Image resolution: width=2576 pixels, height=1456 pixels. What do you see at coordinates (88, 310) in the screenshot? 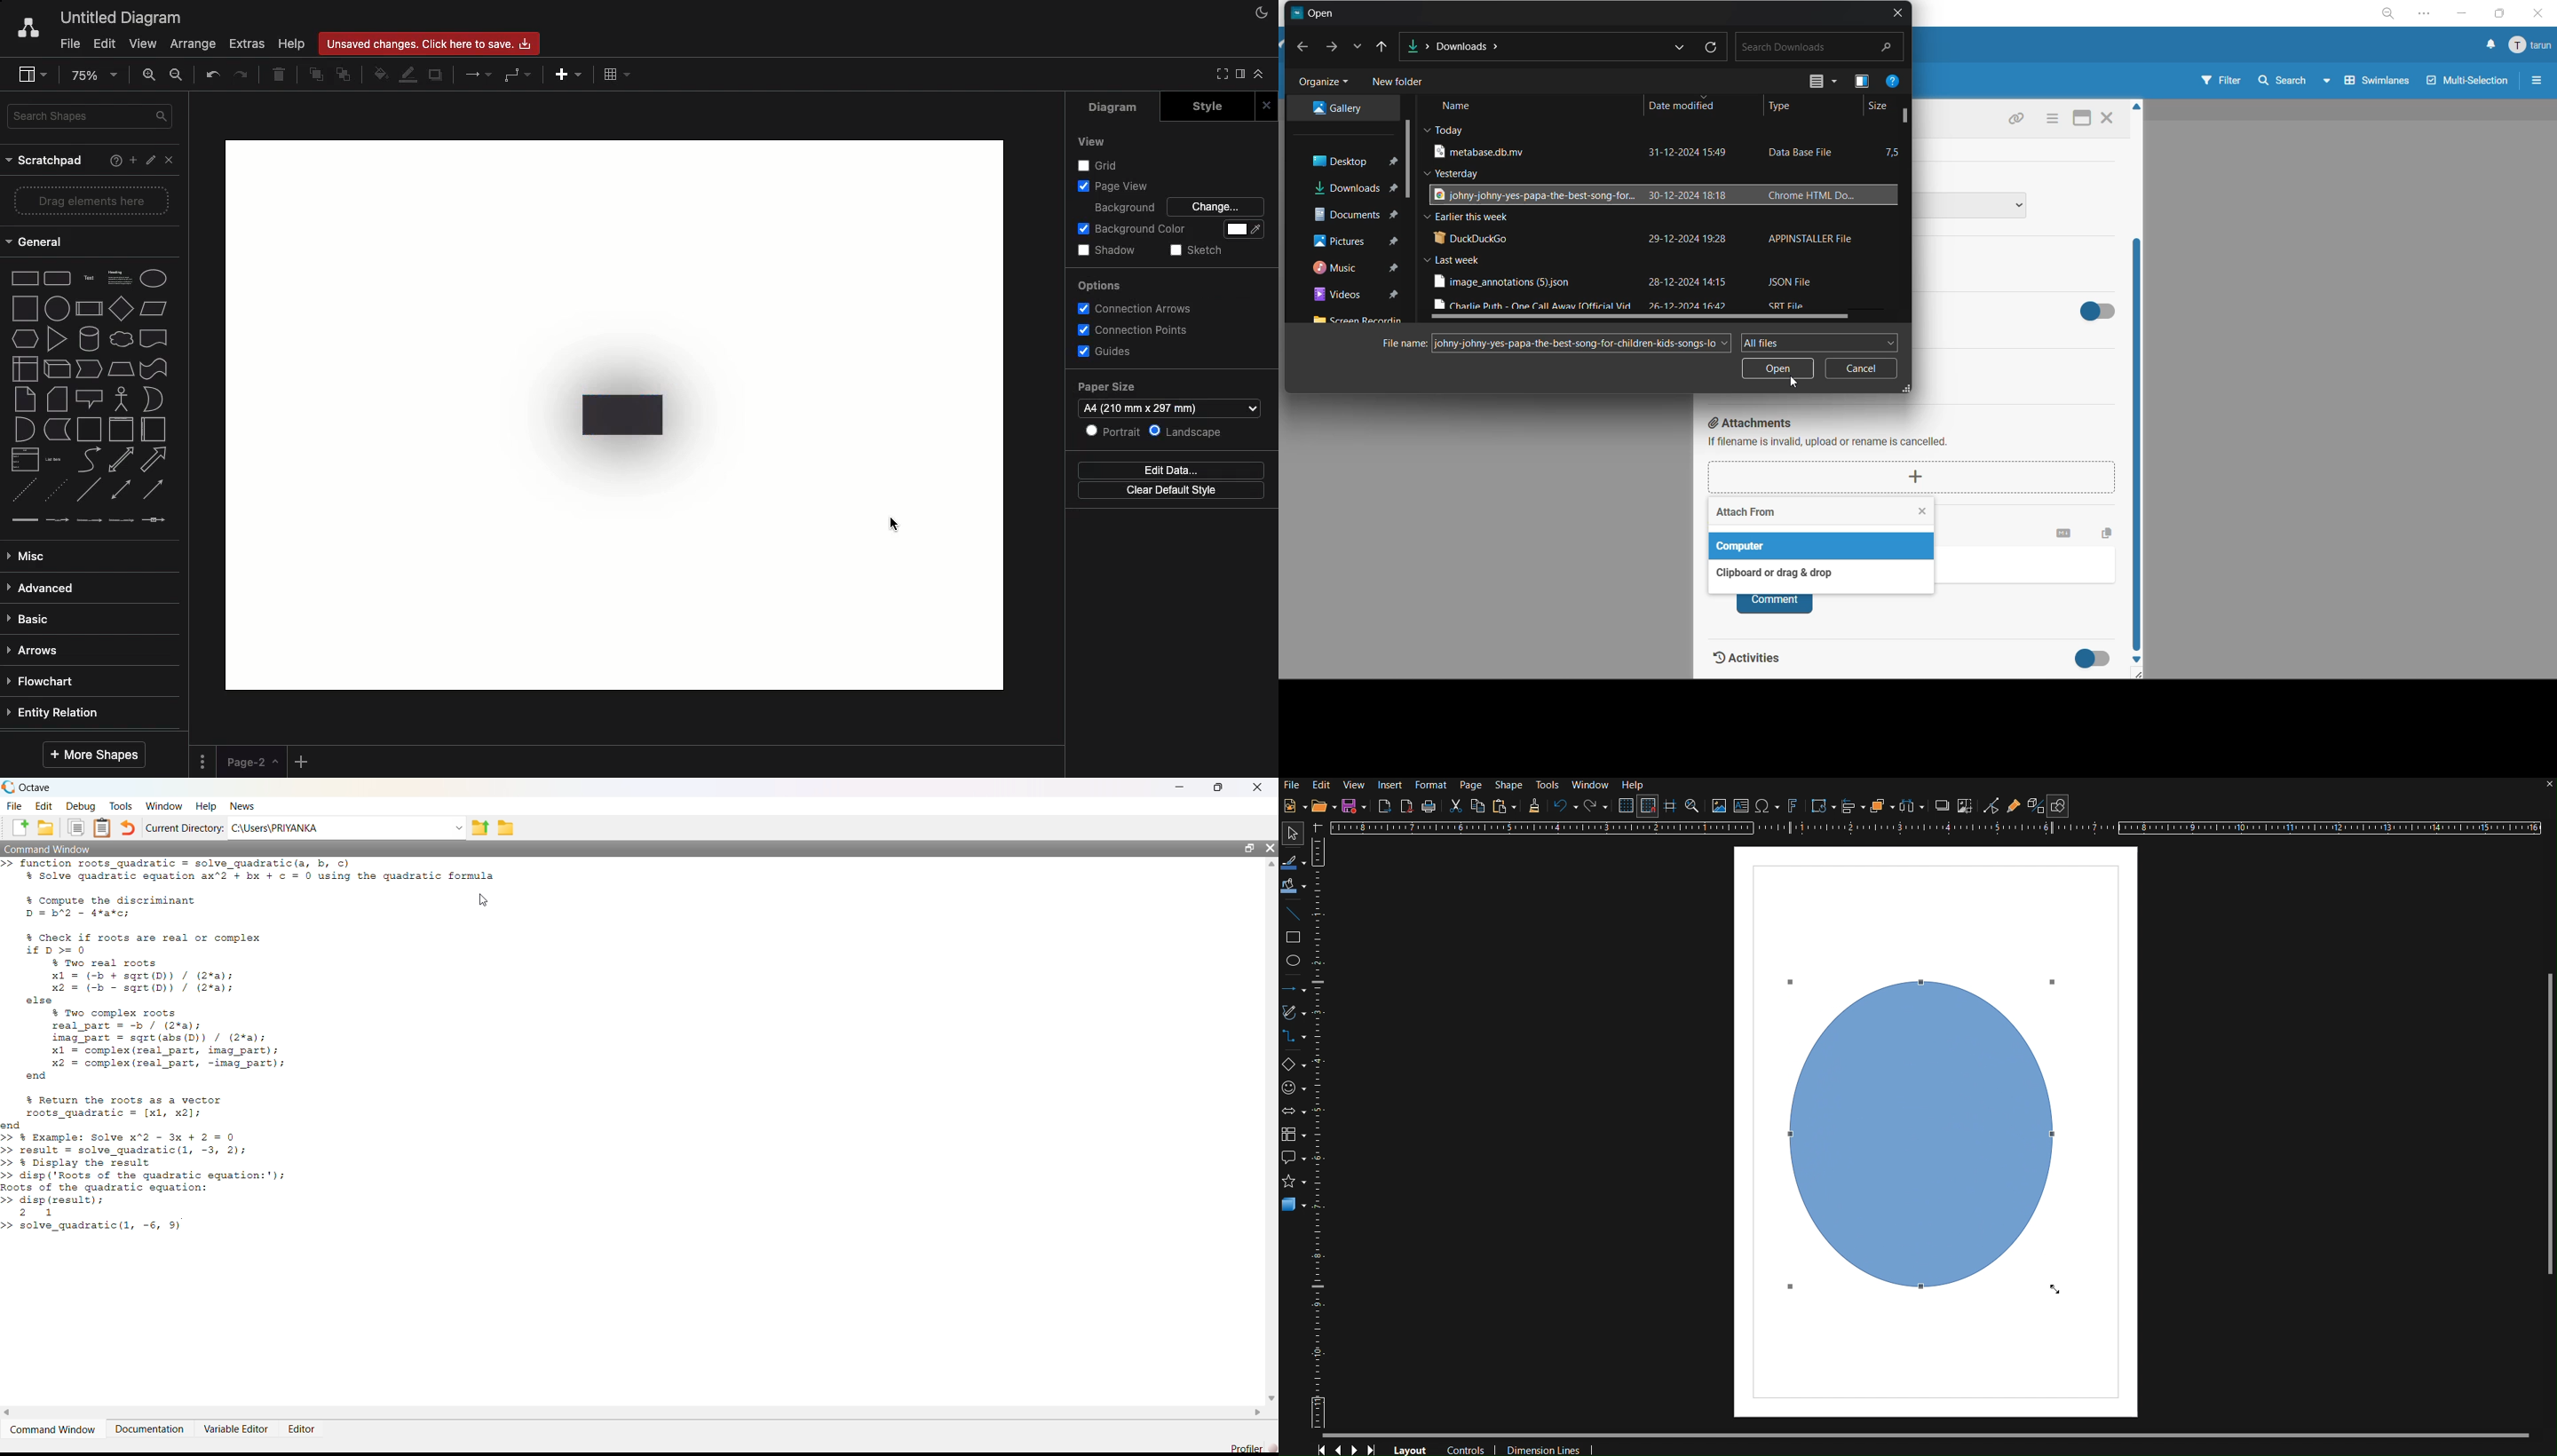
I see `process` at bounding box center [88, 310].